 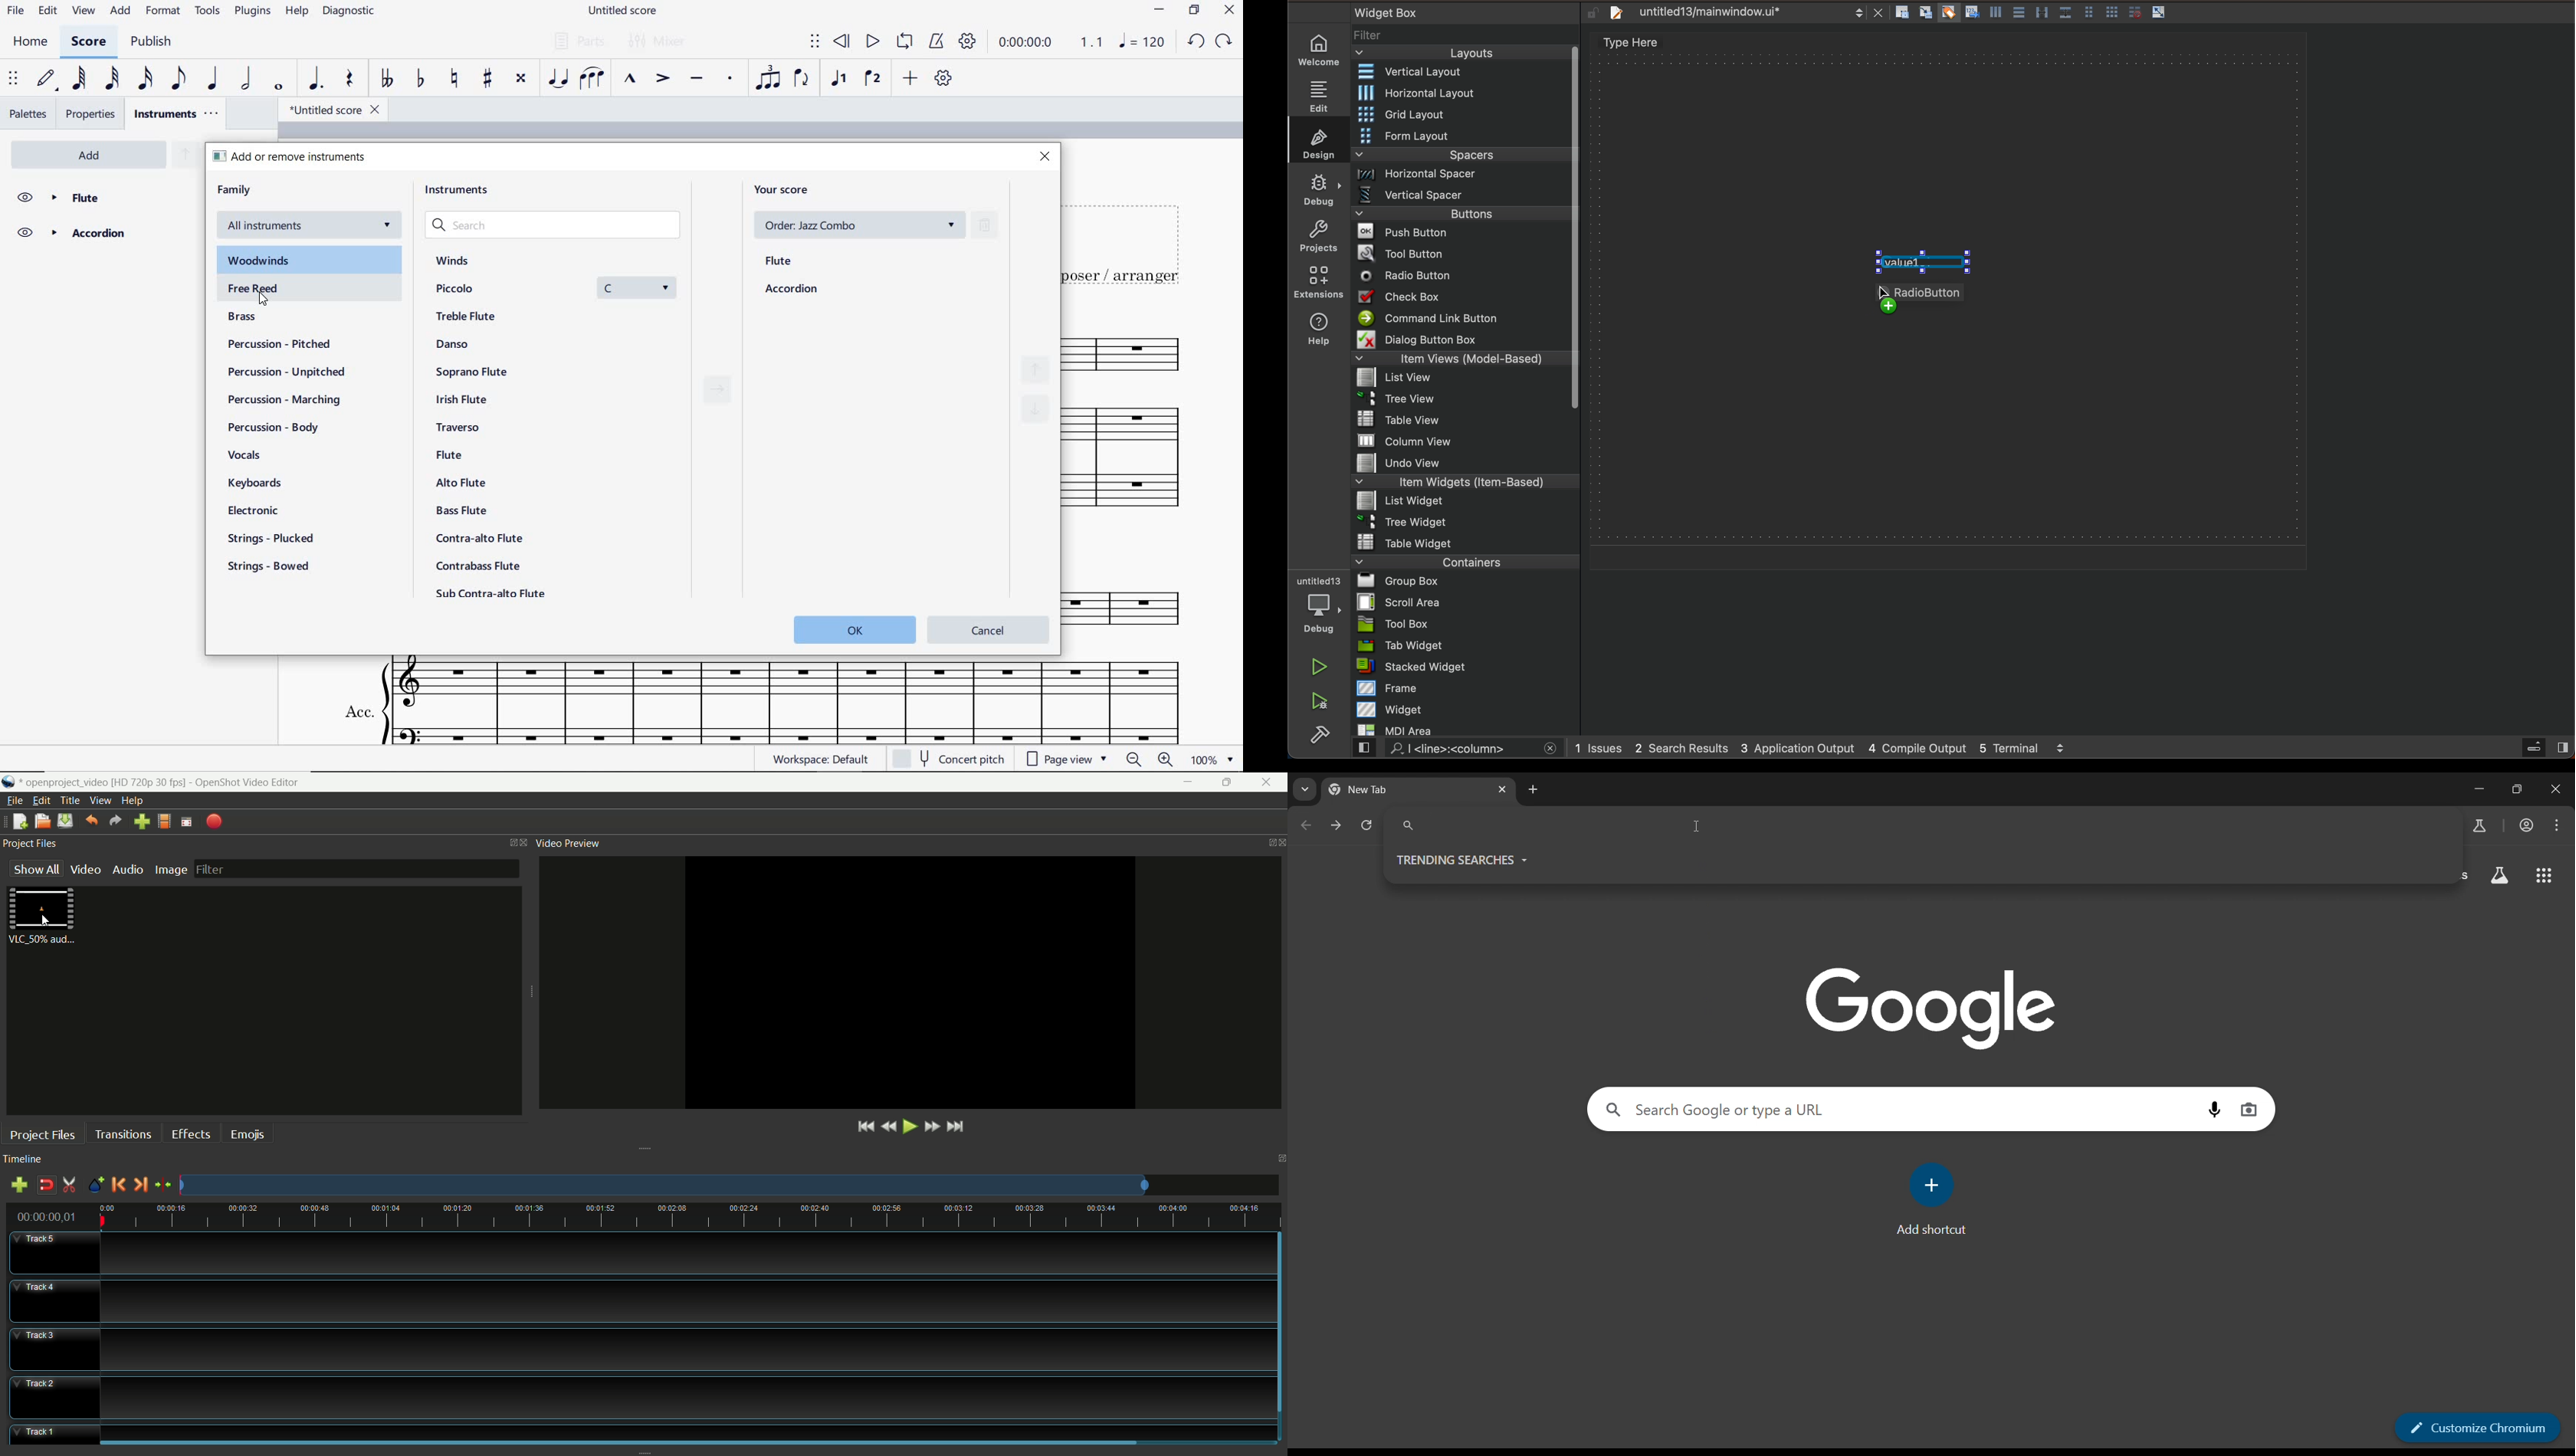 What do you see at coordinates (642, 1301) in the screenshot?
I see `track4` at bounding box center [642, 1301].